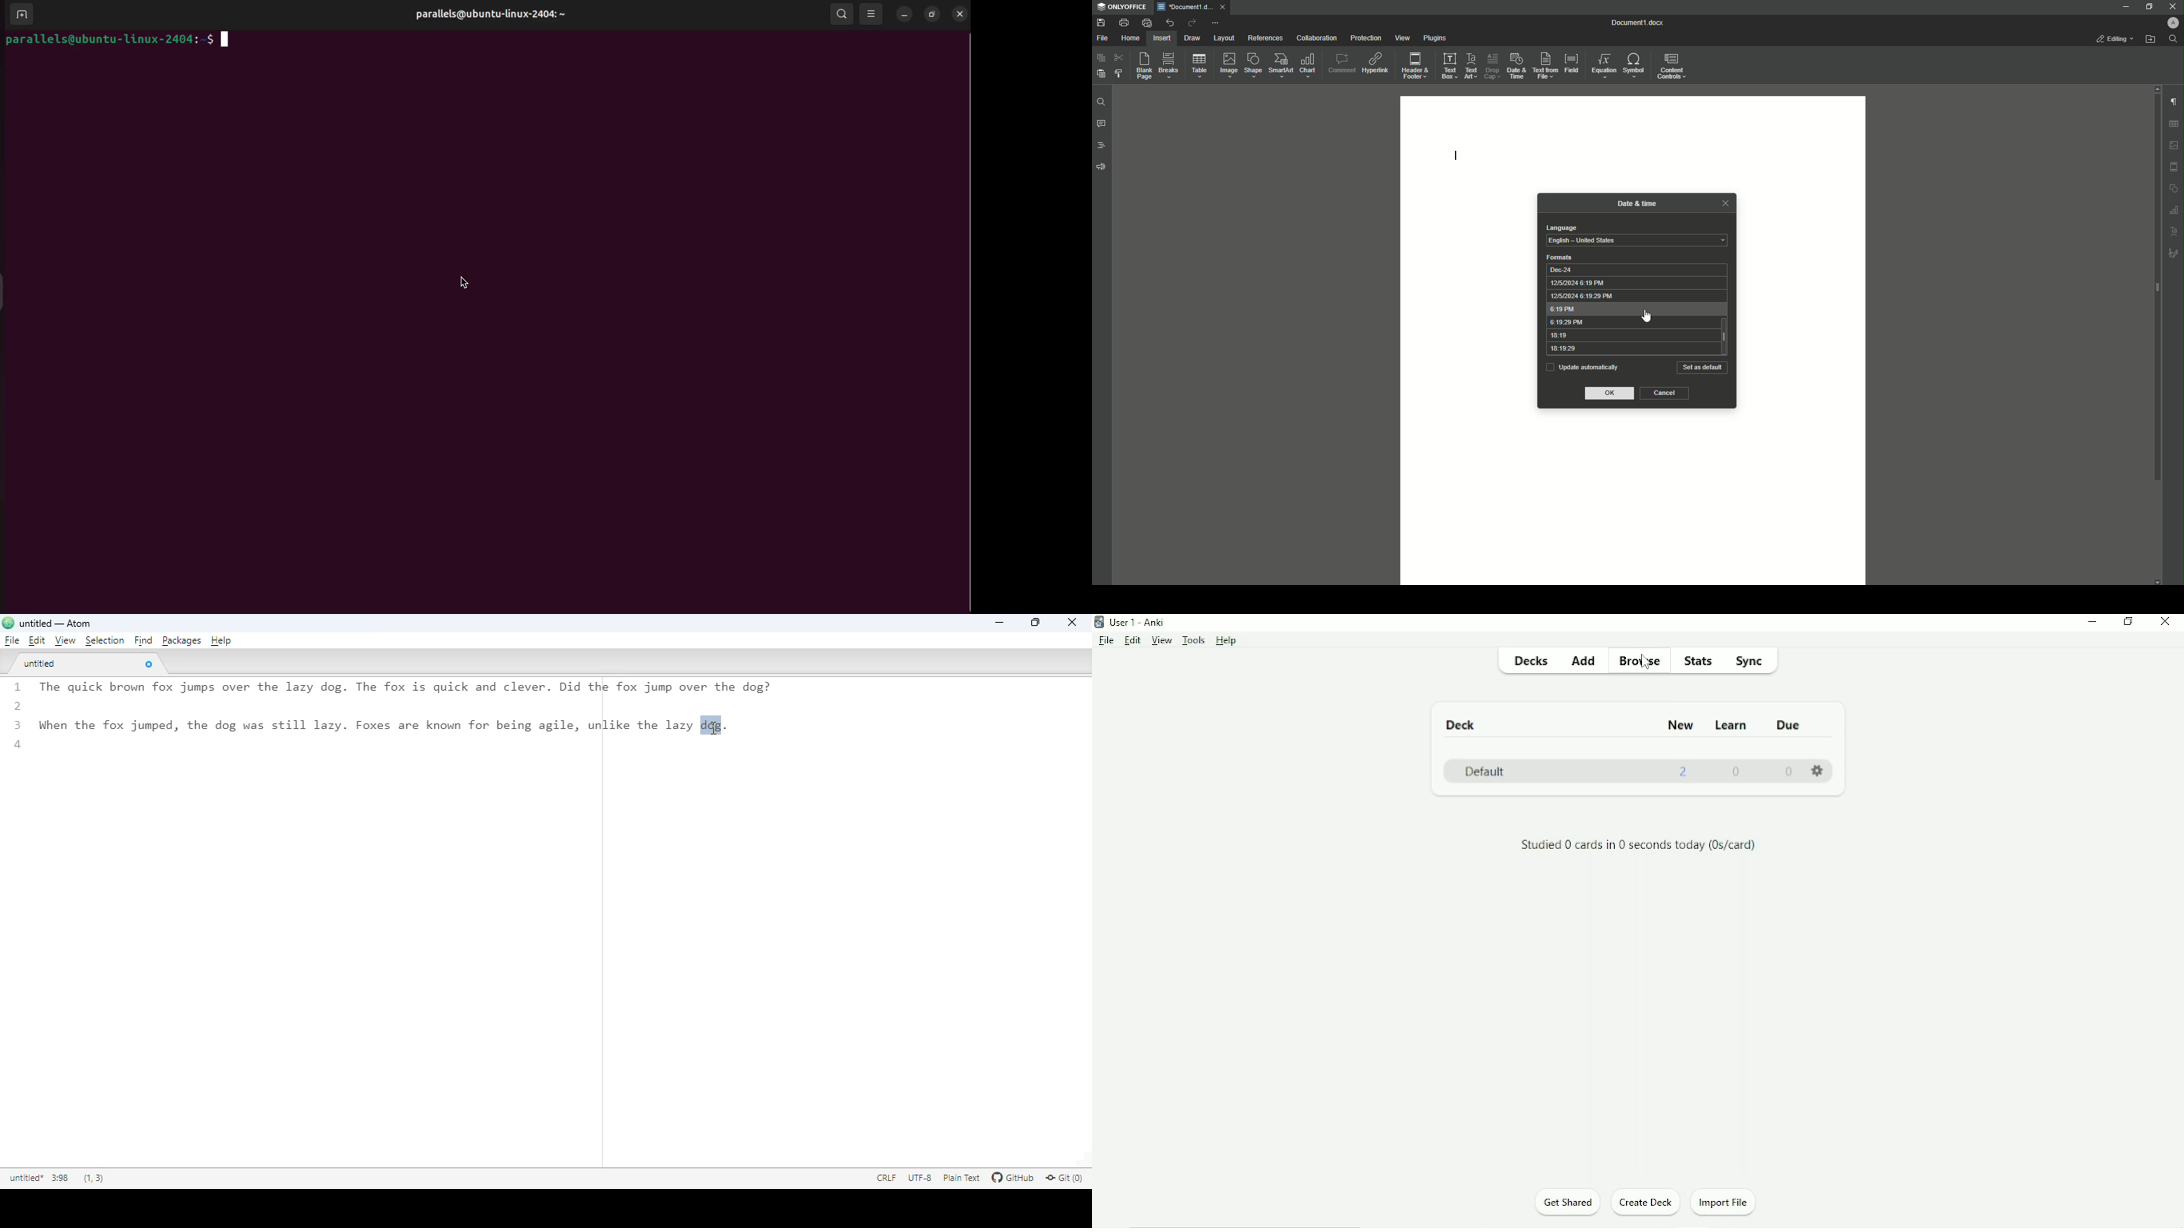 Image resolution: width=2184 pixels, height=1232 pixels. Describe the element at coordinates (2128, 622) in the screenshot. I see `Restore down` at that location.